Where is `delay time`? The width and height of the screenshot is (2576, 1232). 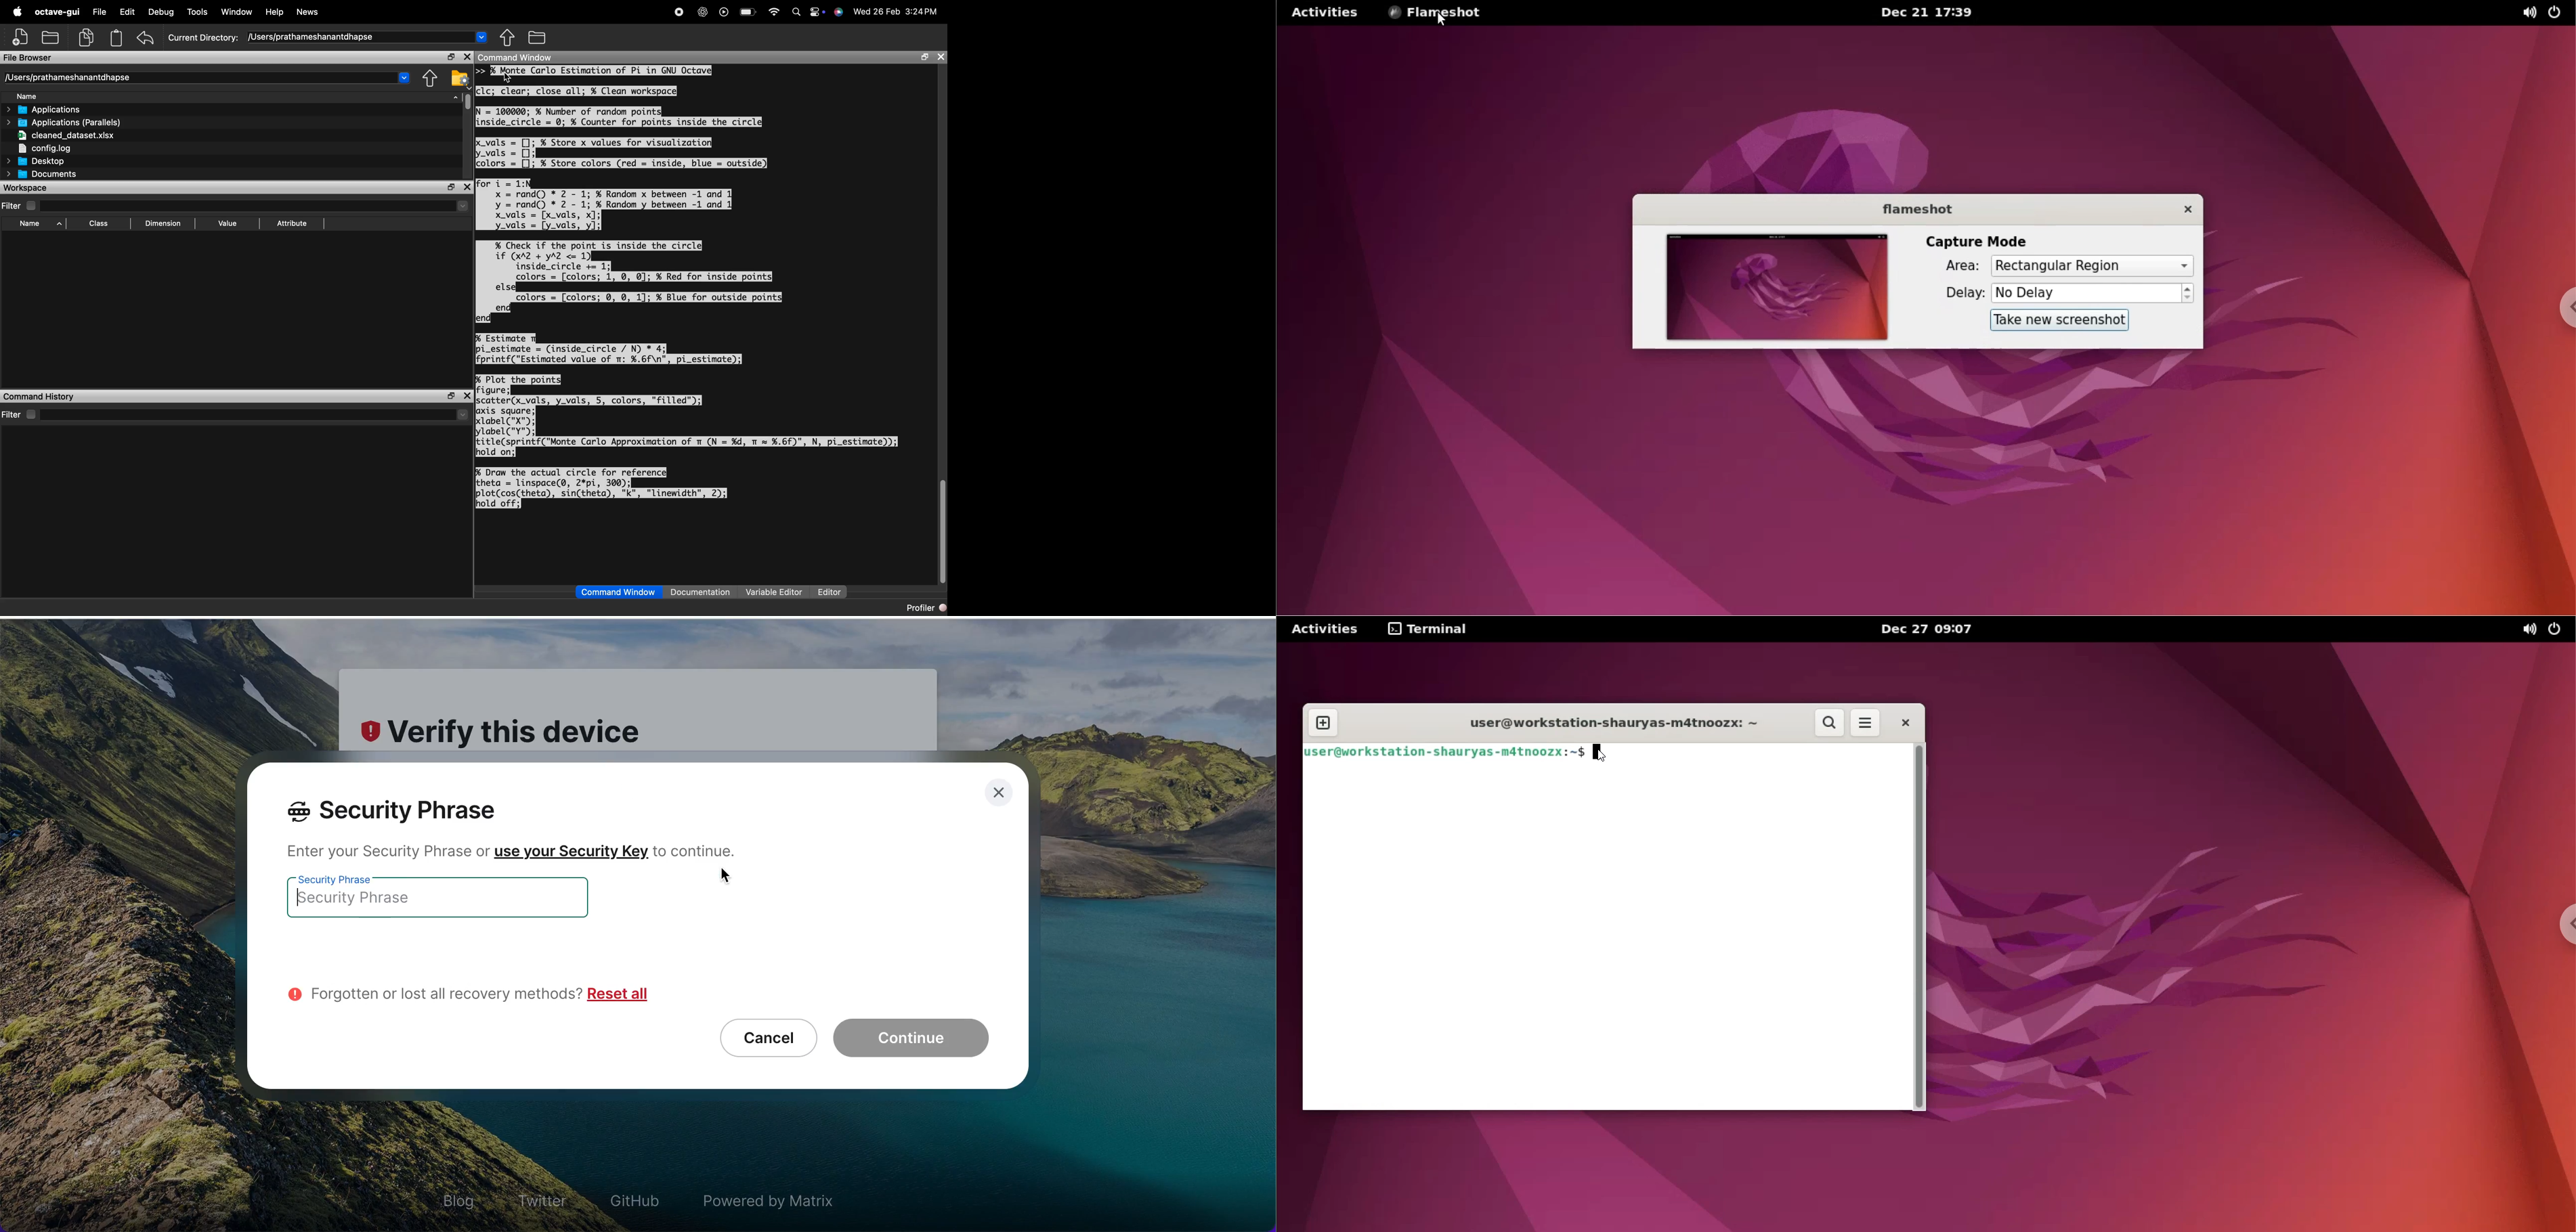
delay time is located at coordinates (2086, 292).